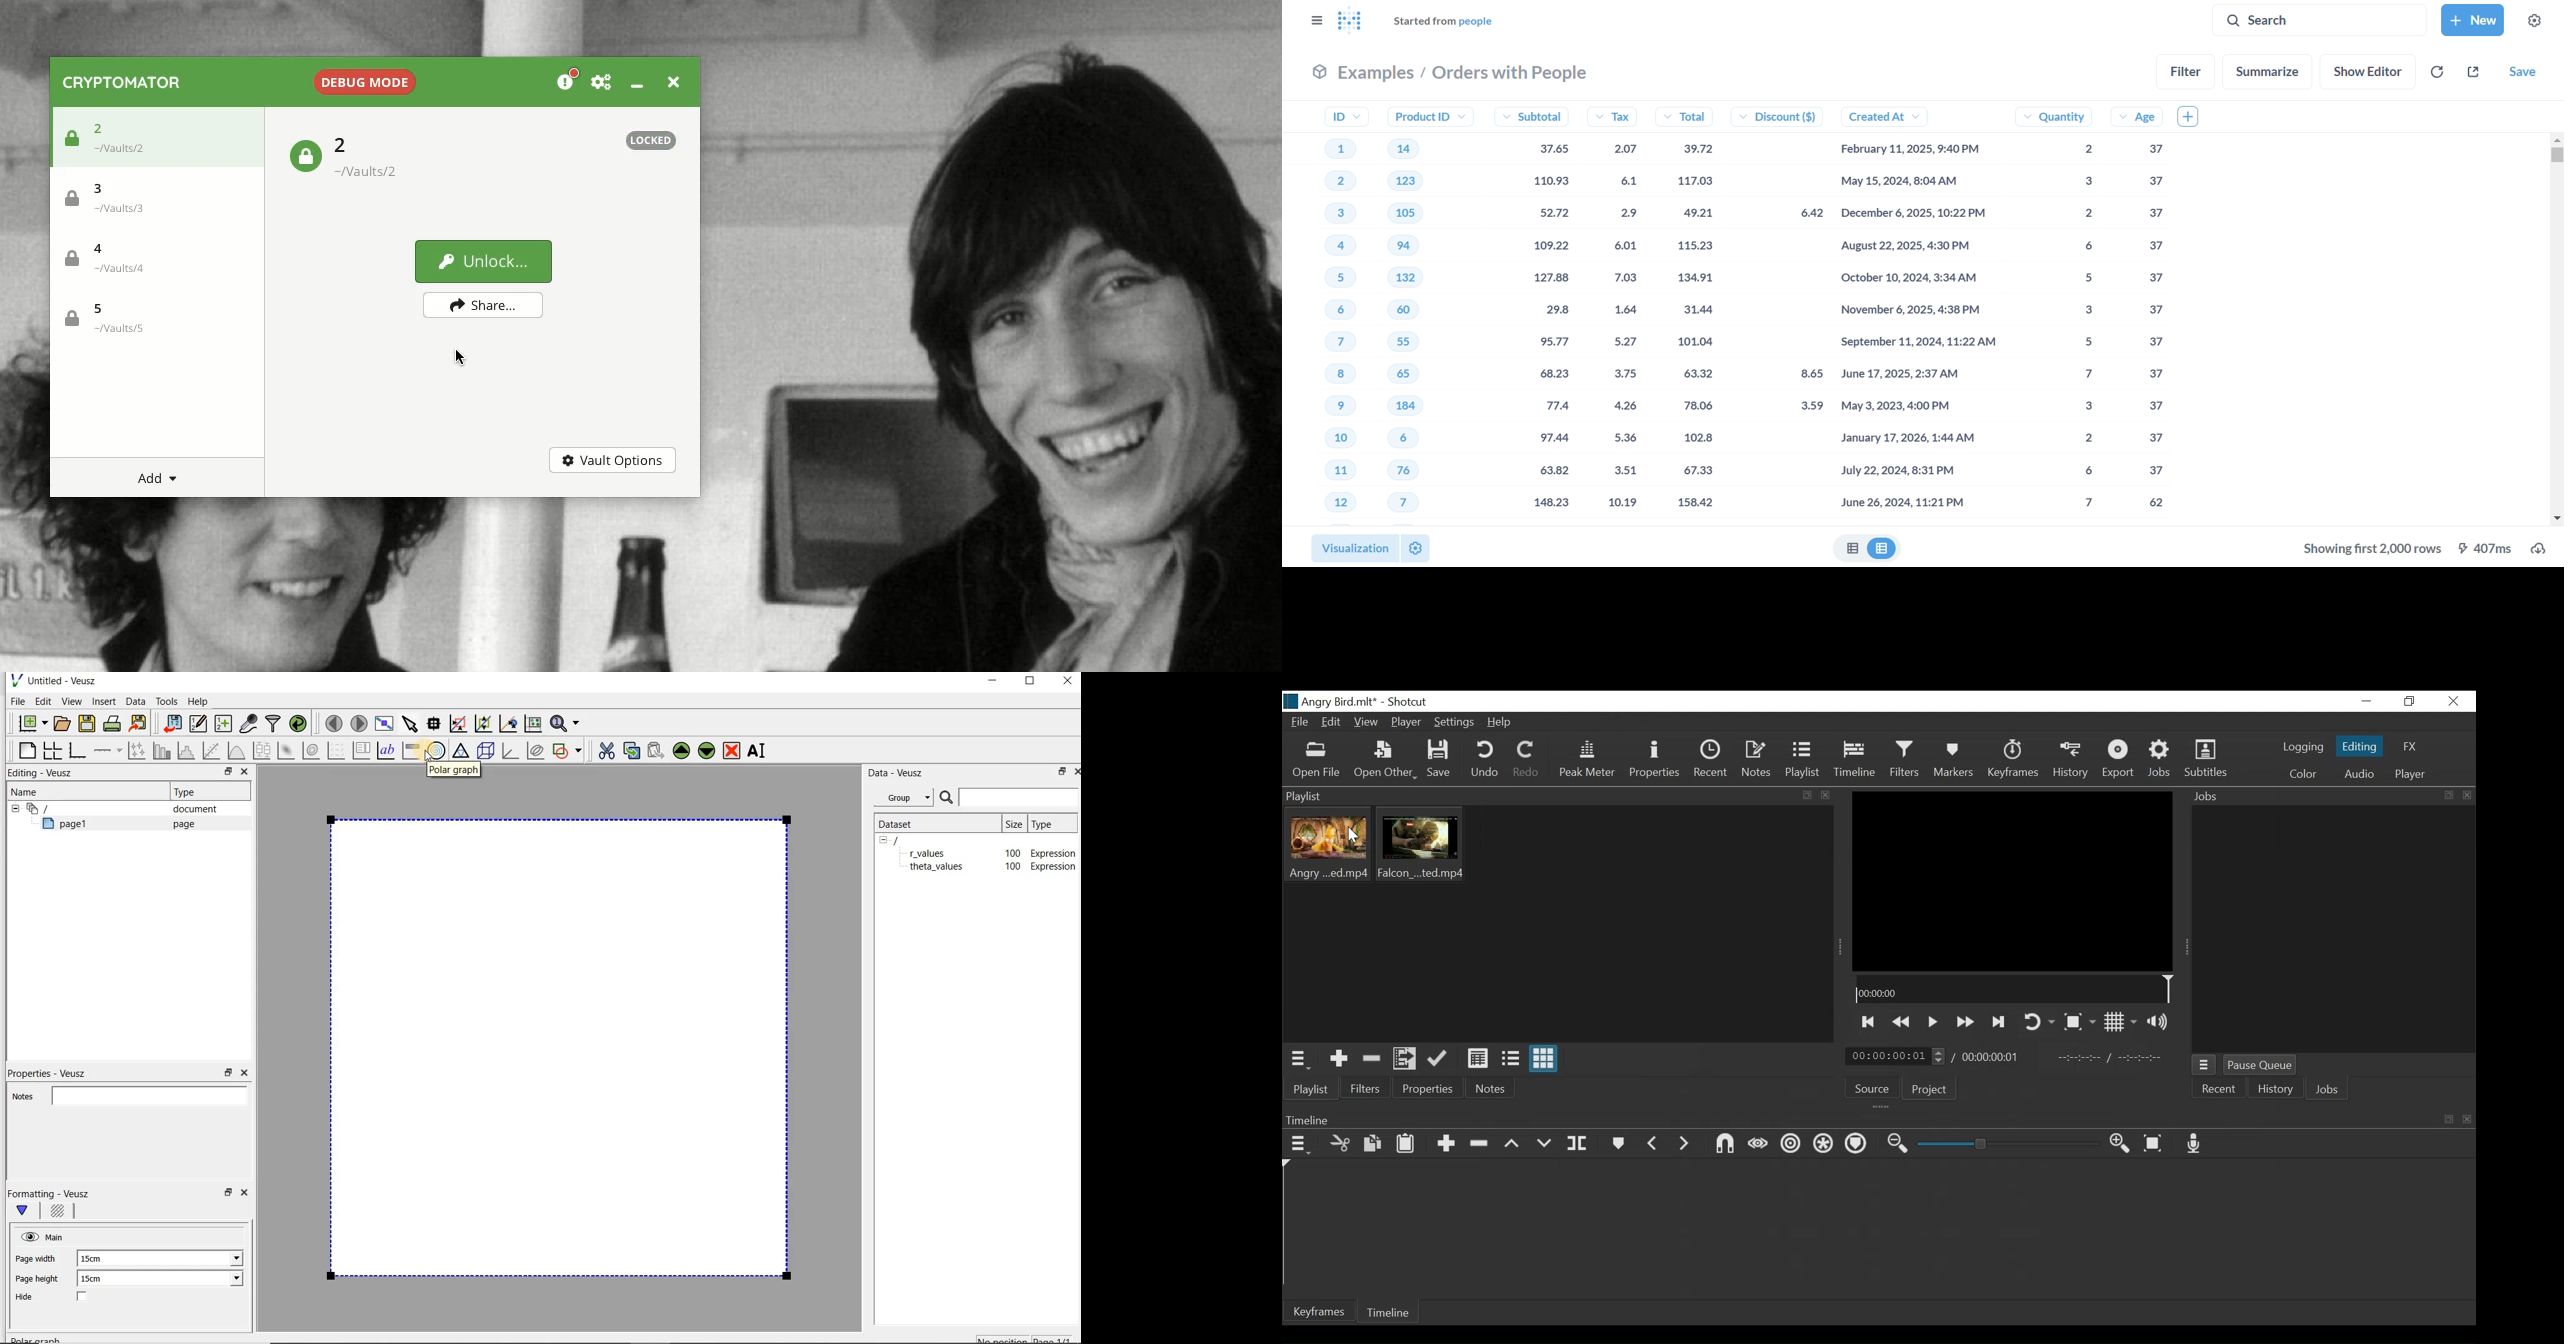 This screenshot has width=2576, height=1344. Describe the element at coordinates (28, 791) in the screenshot. I see `Name` at that location.